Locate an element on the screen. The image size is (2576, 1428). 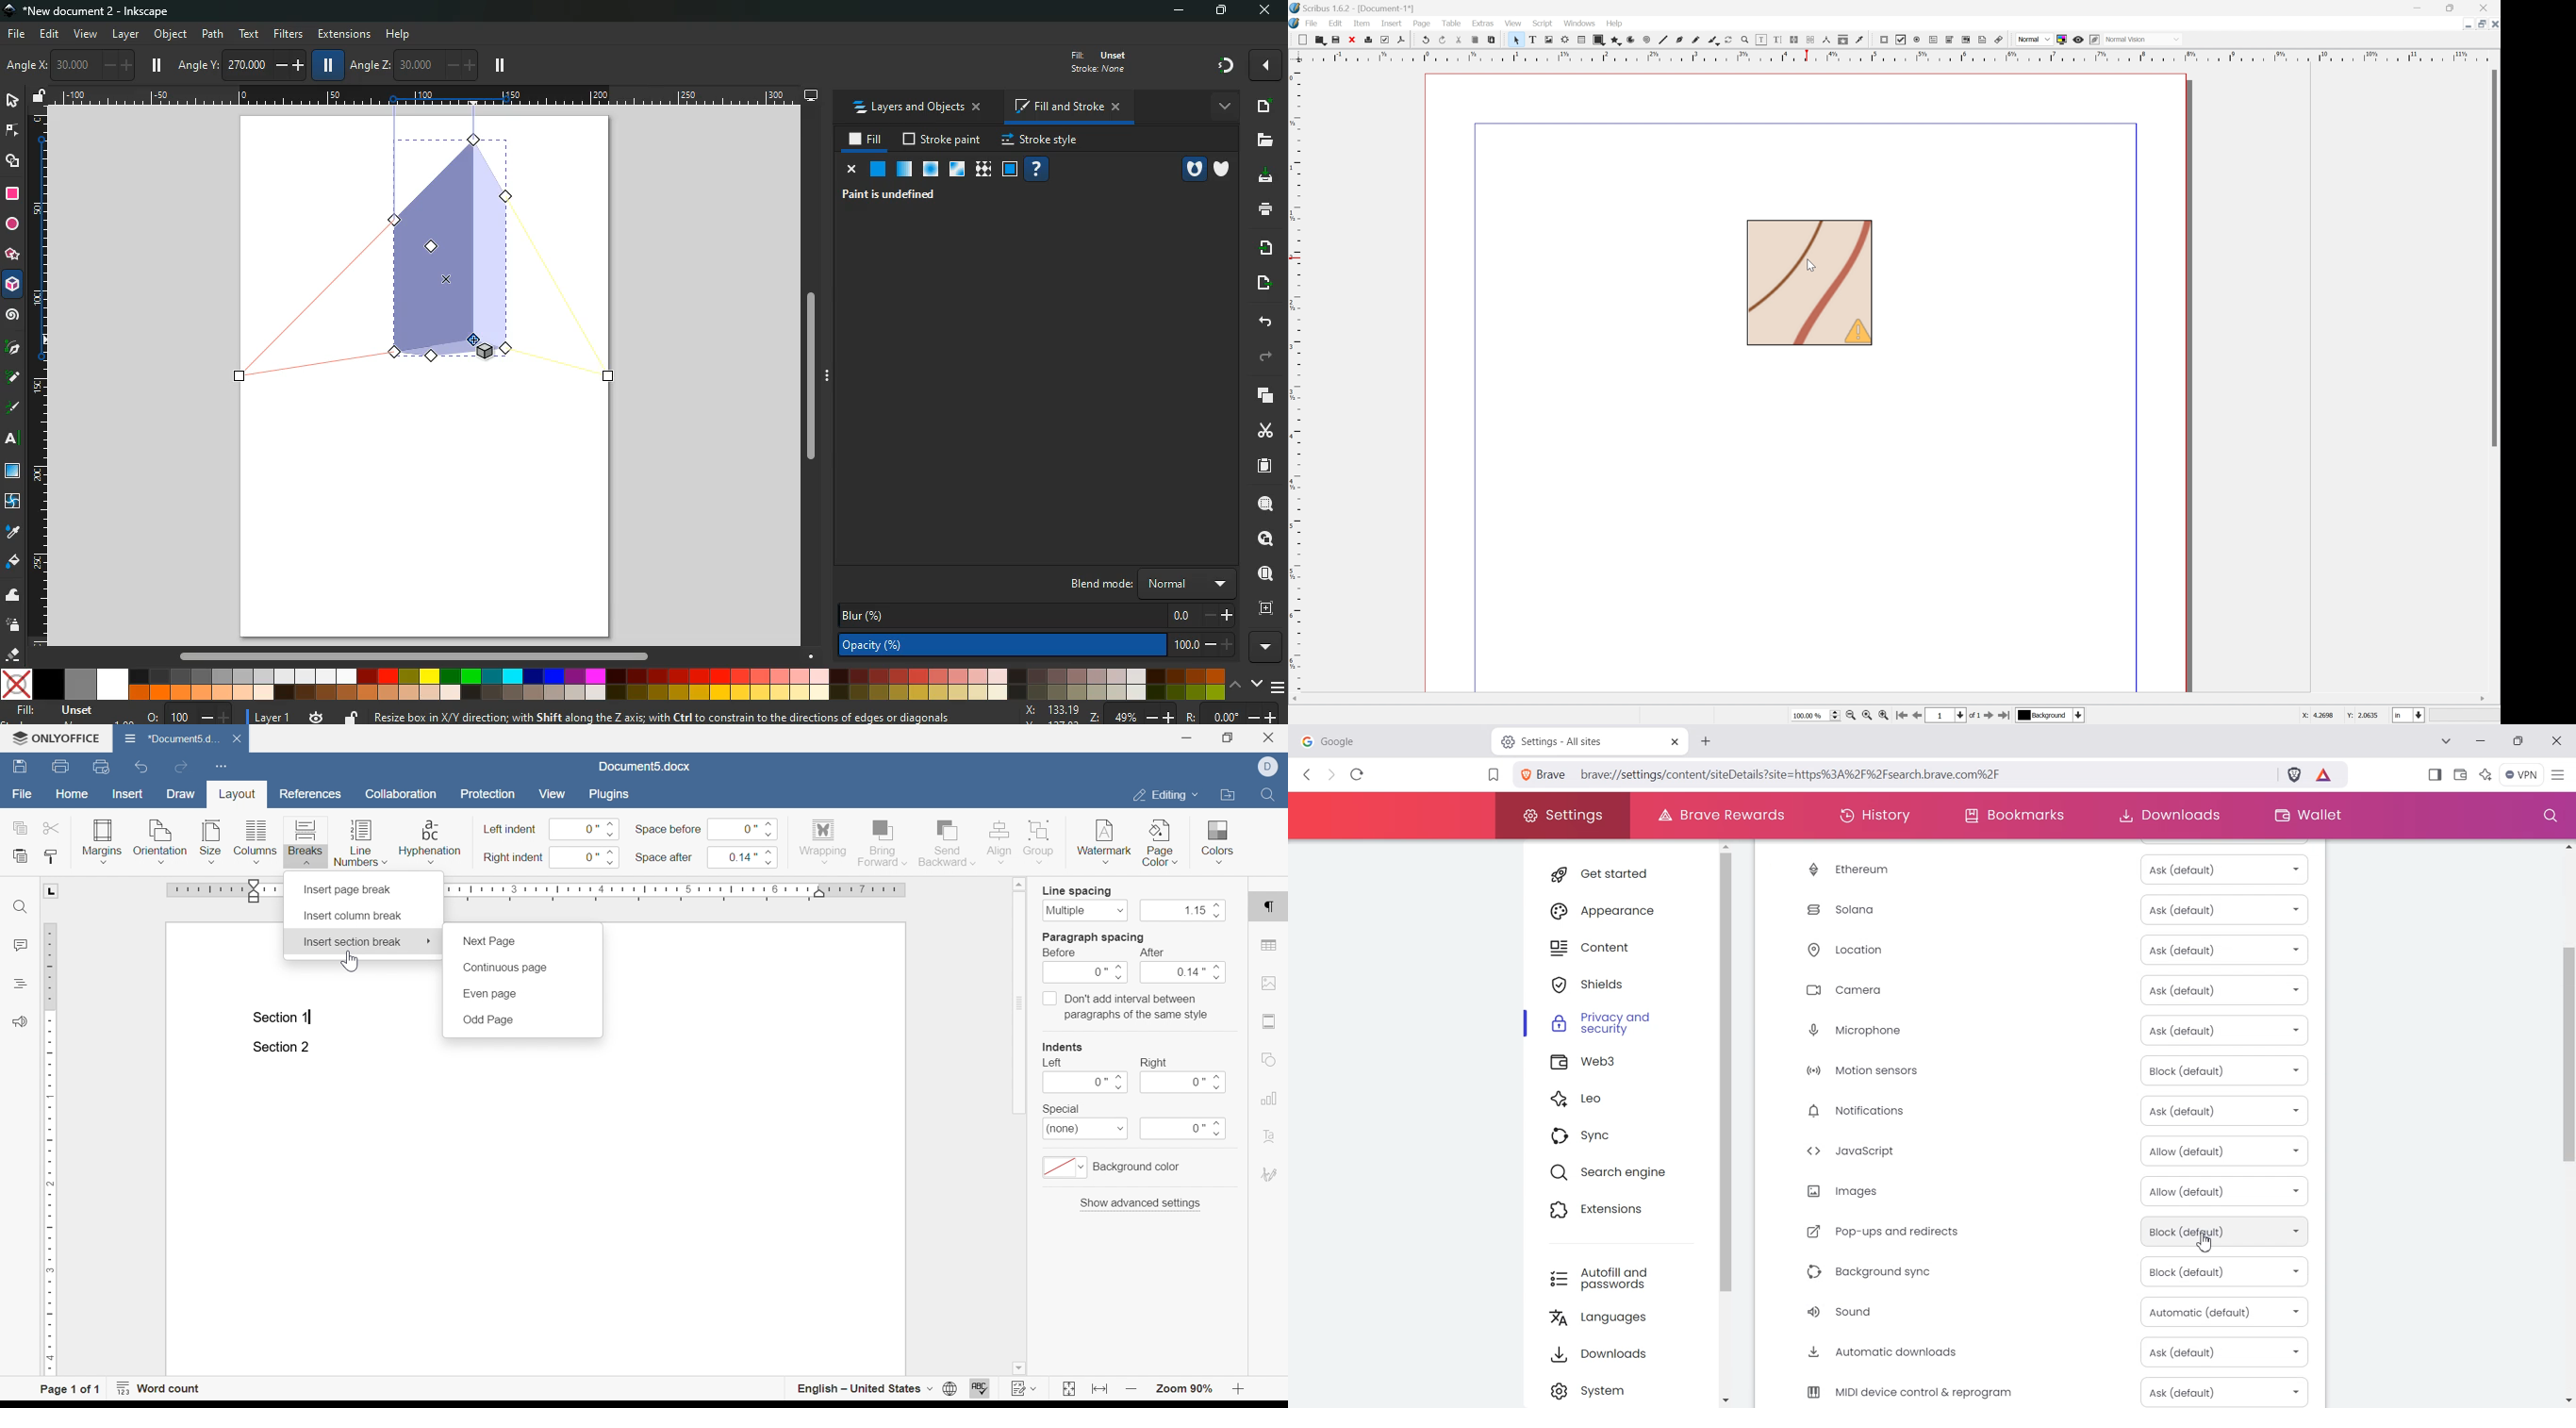
quick print is located at coordinates (103, 766).